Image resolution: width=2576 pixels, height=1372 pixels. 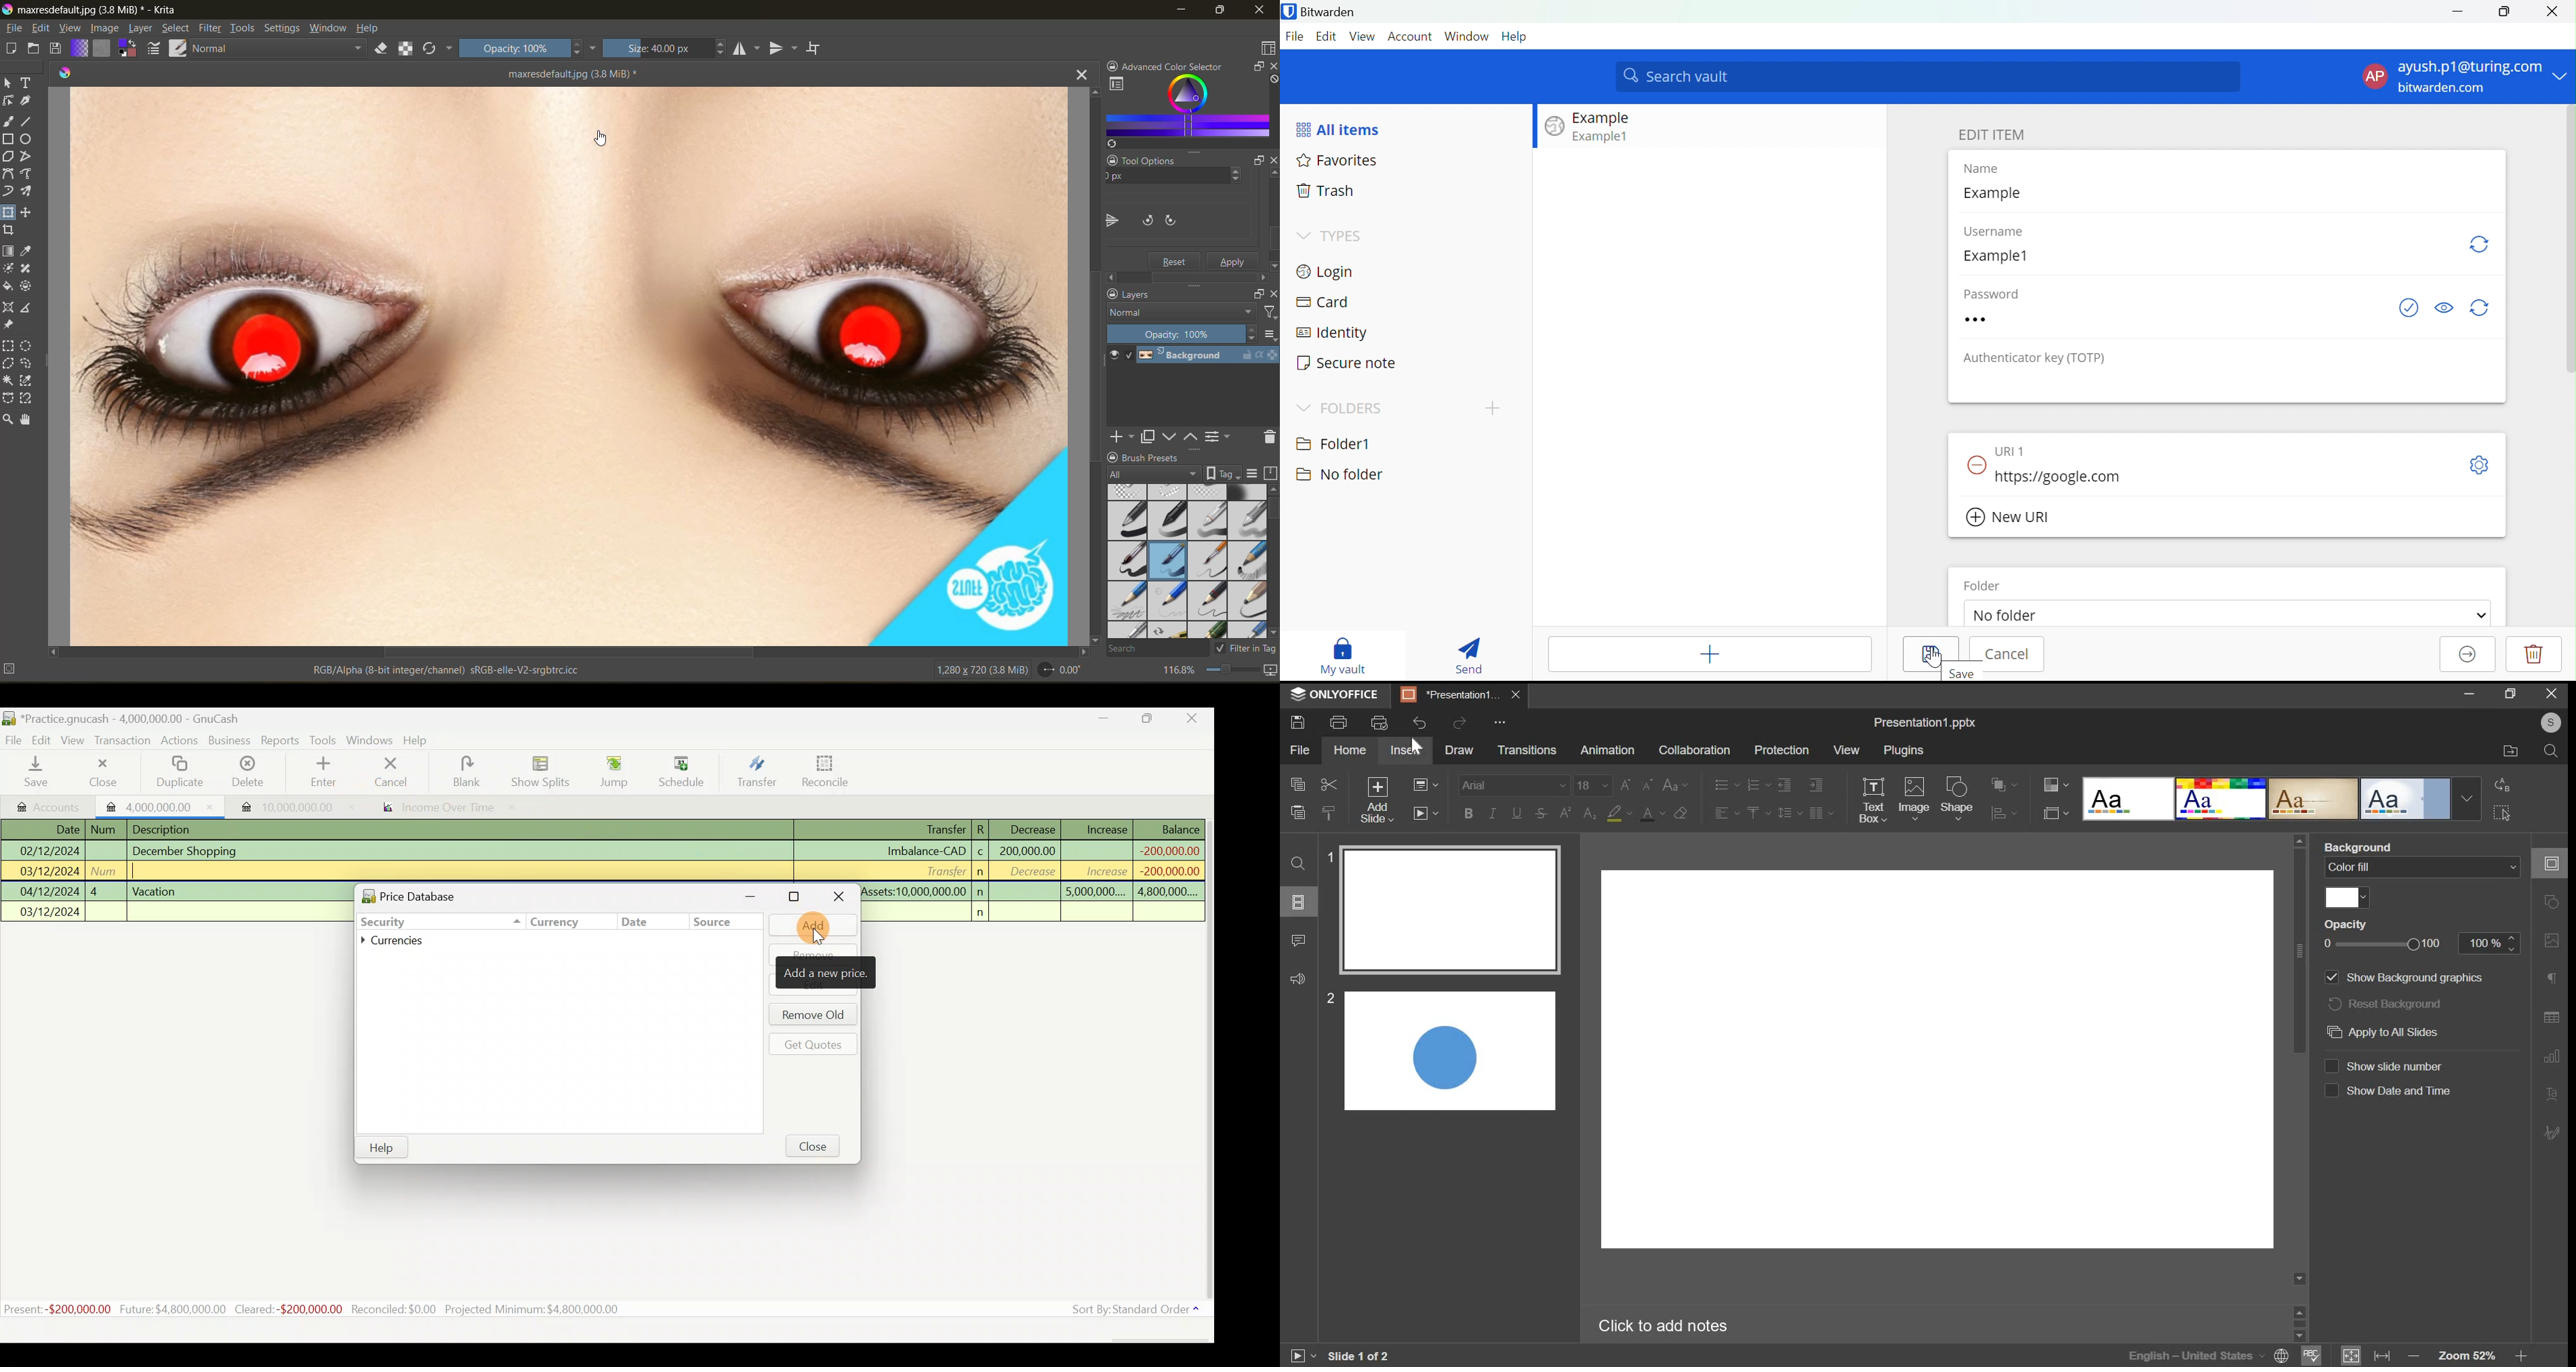 I want to click on Password, so click(x=1998, y=293).